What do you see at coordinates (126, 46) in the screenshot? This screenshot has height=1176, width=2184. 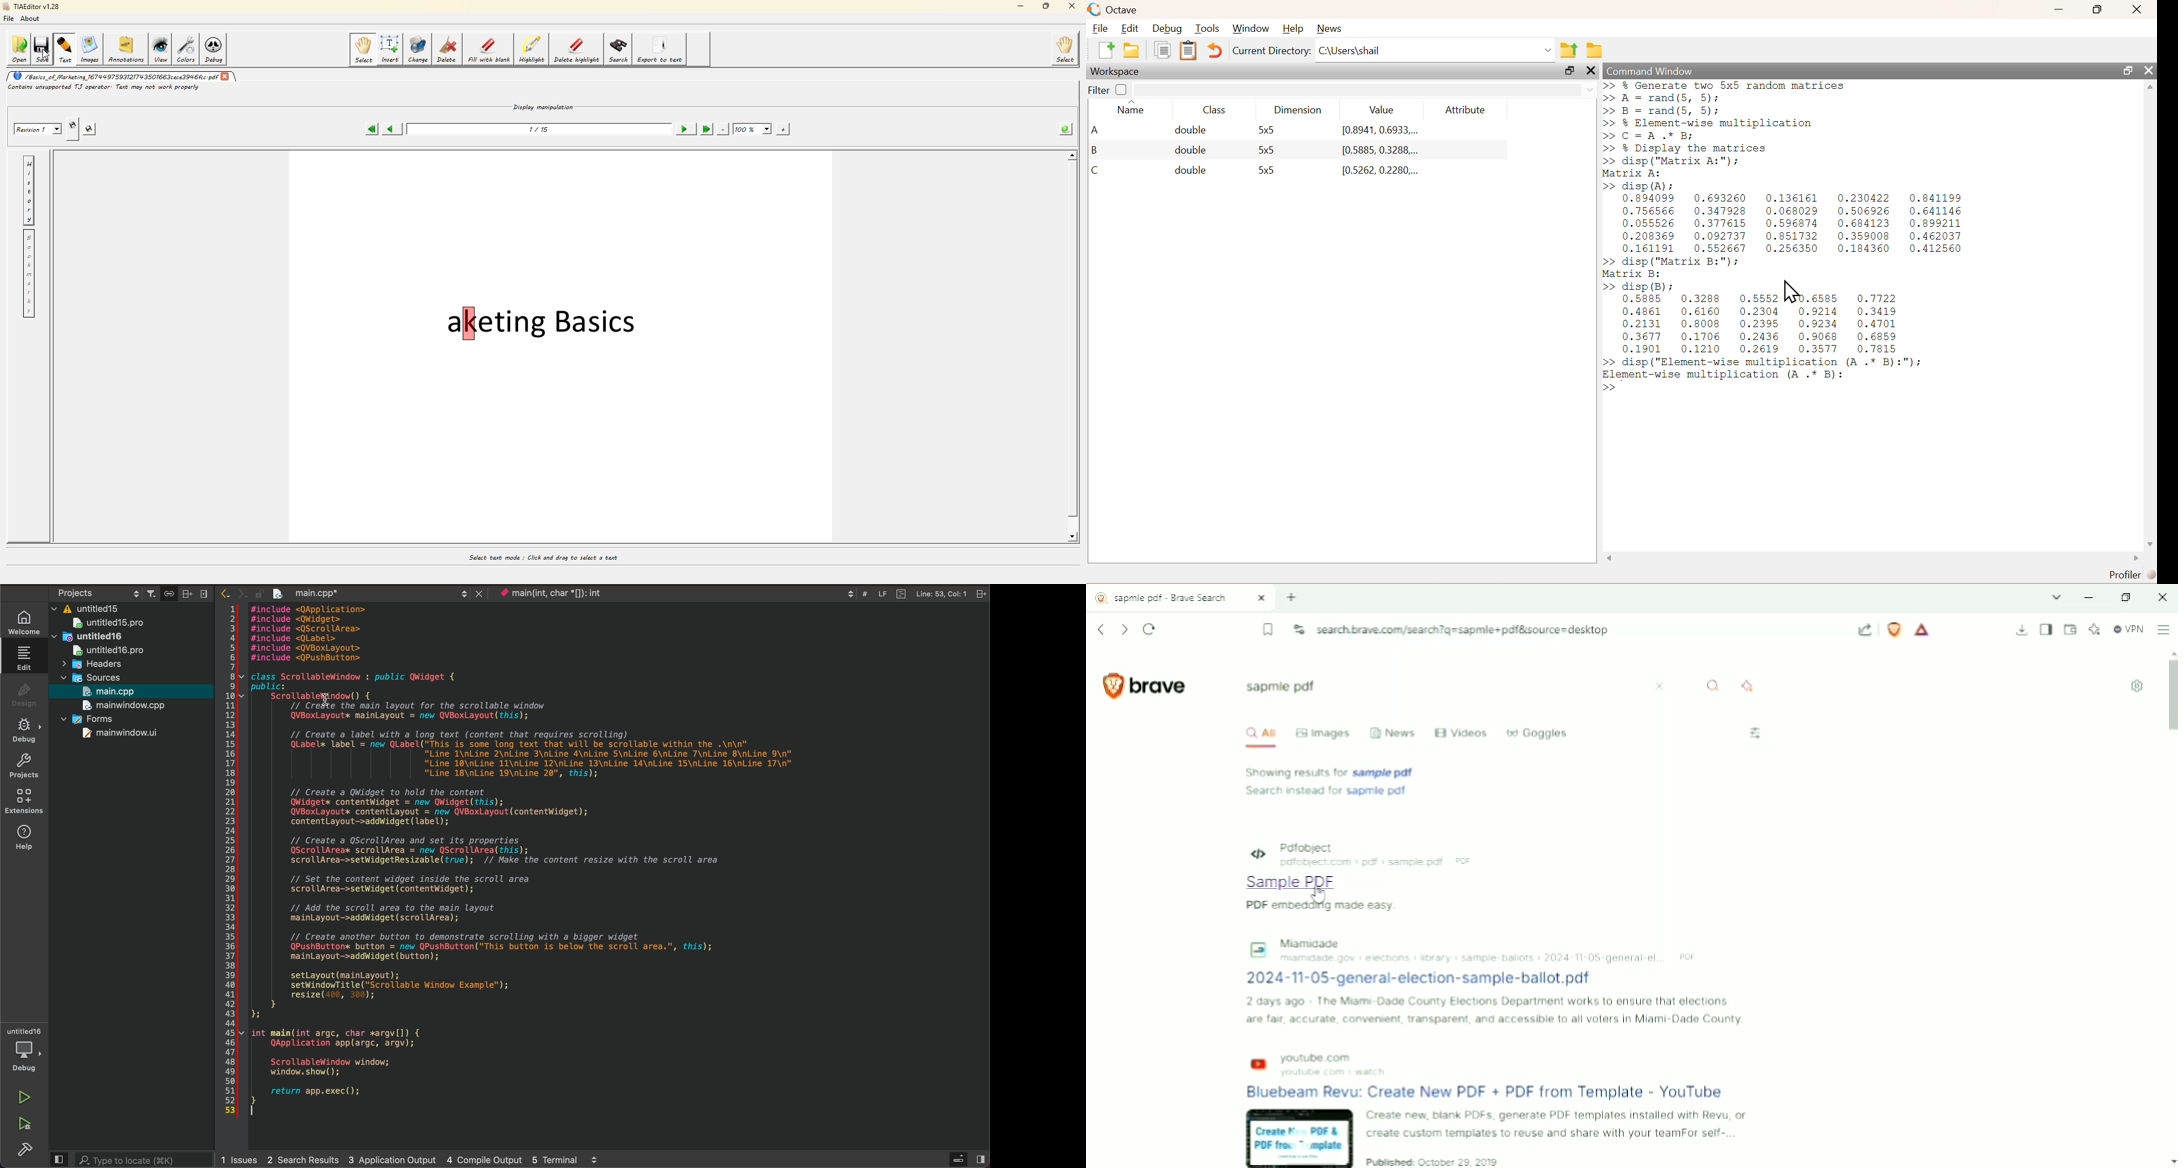 I see `annotations` at bounding box center [126, 46].